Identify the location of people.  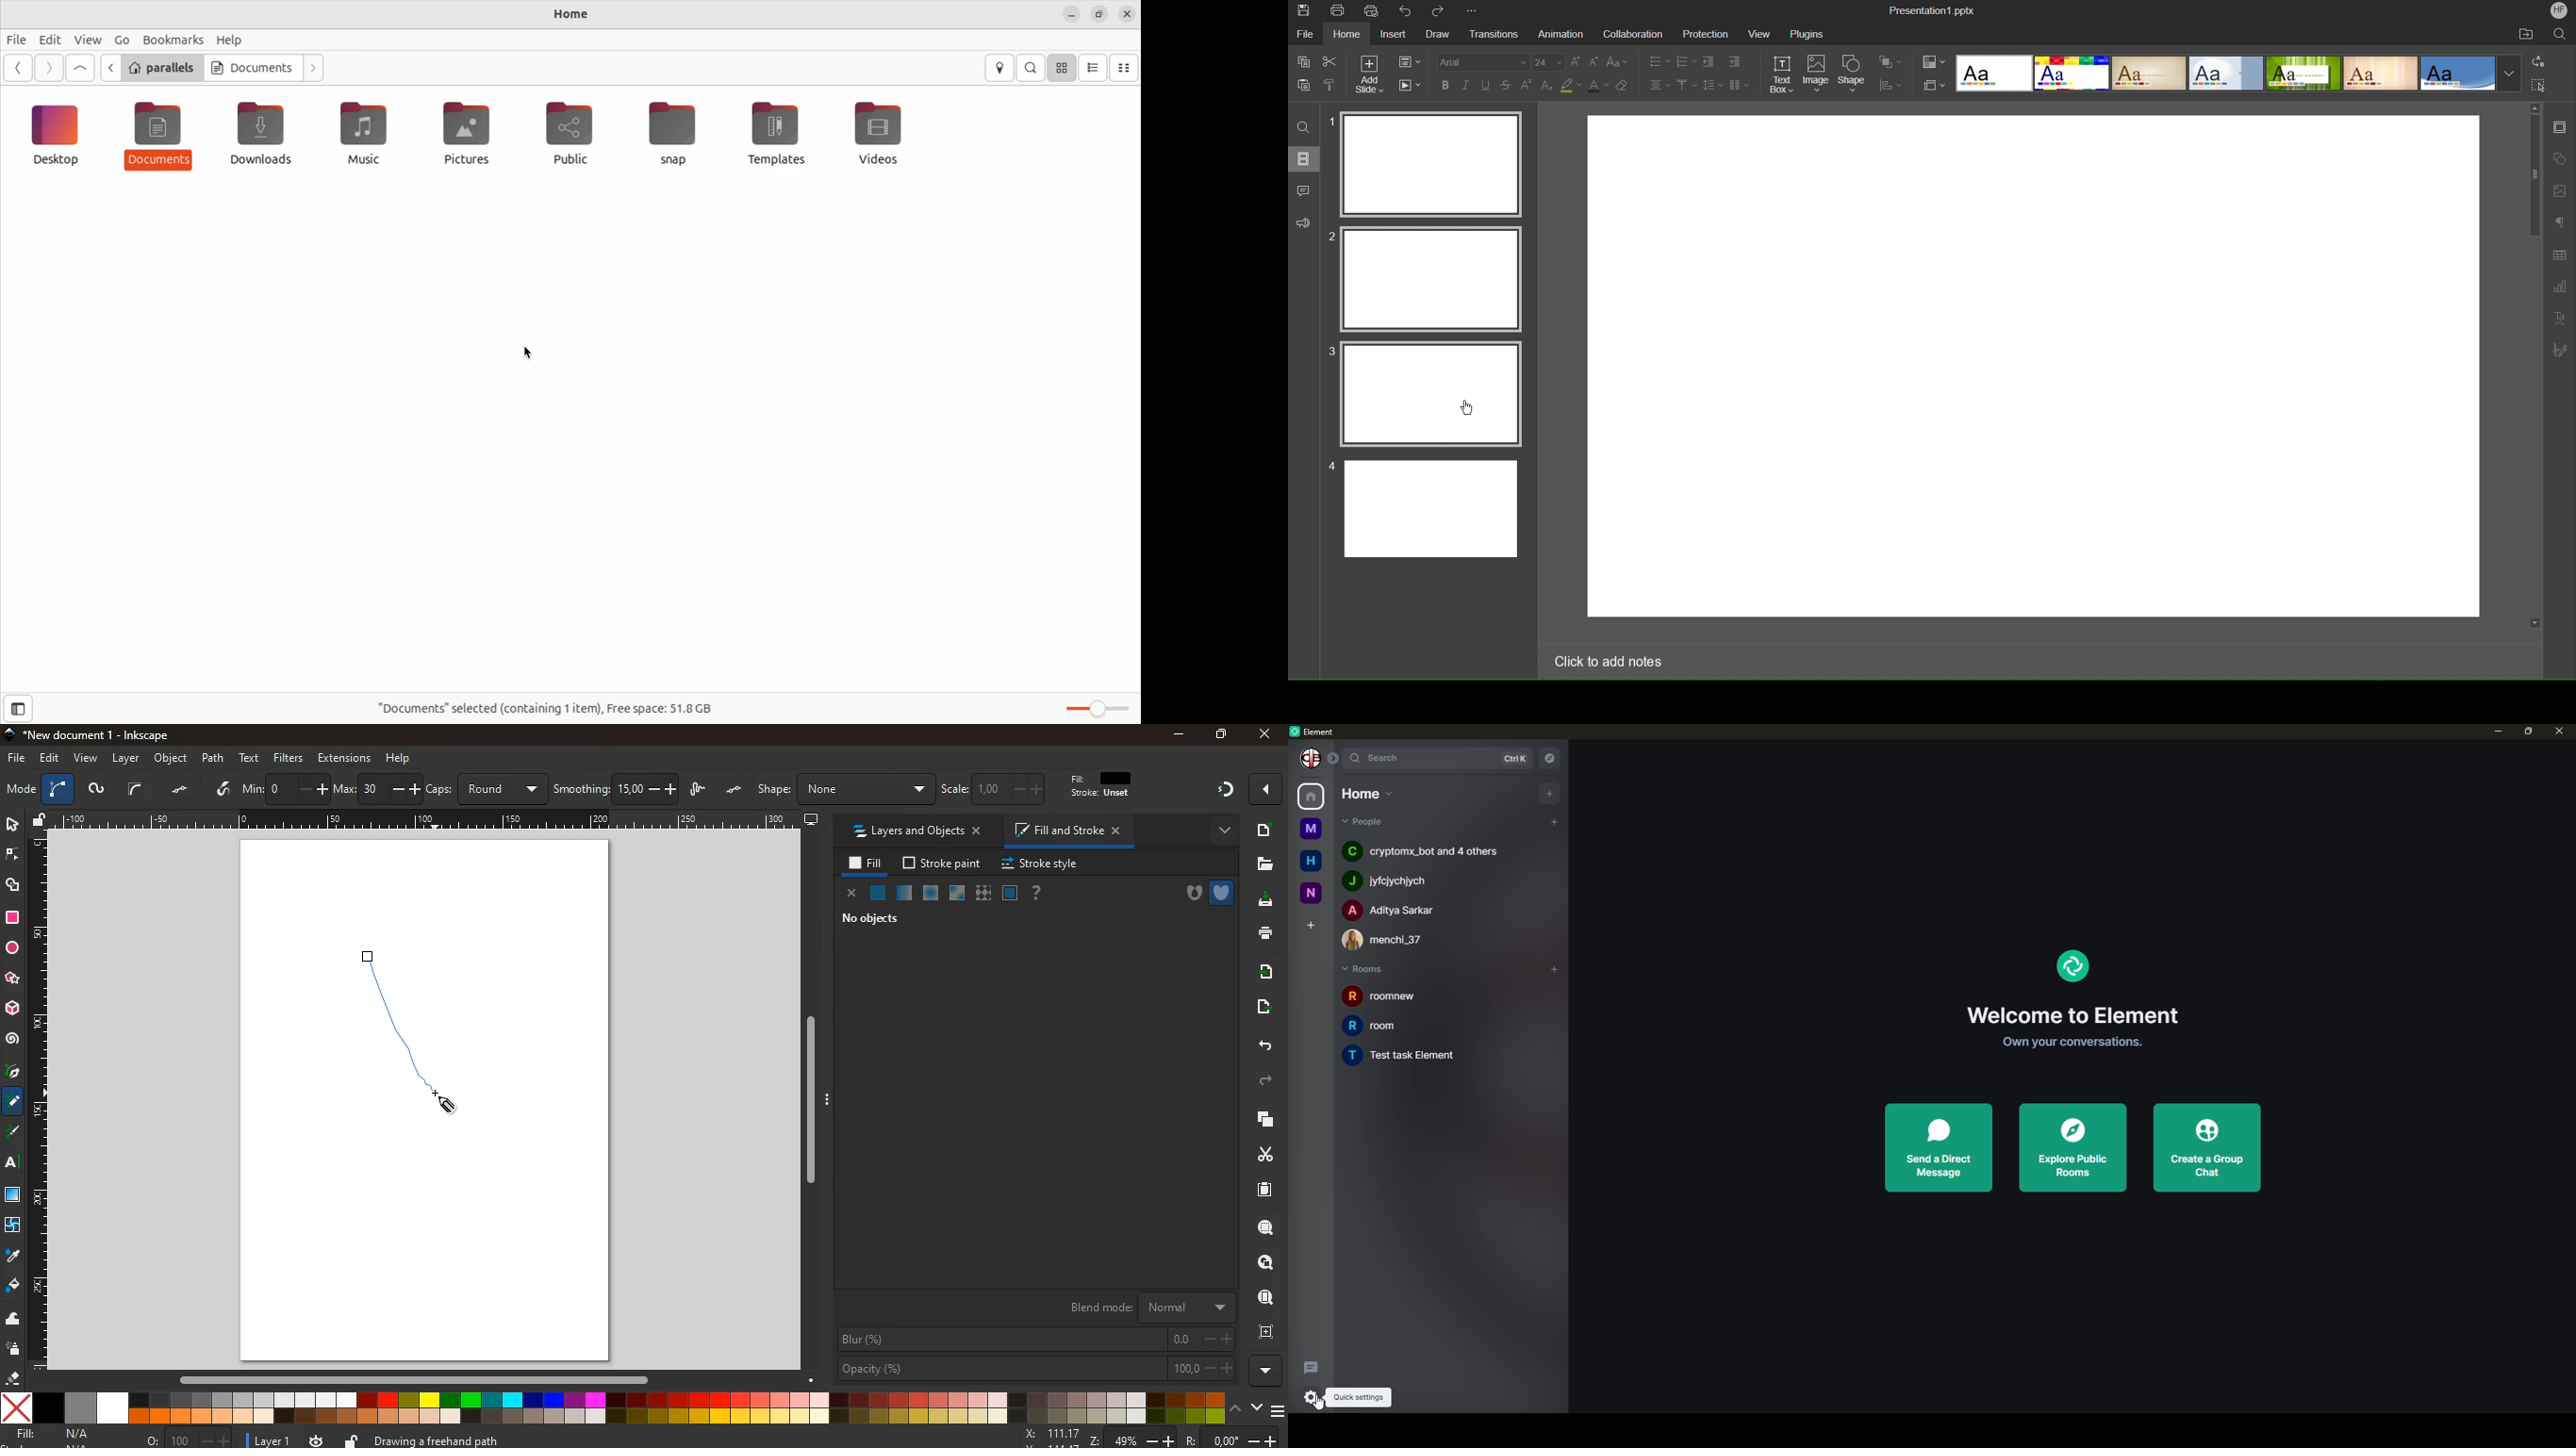
(1422, 851).